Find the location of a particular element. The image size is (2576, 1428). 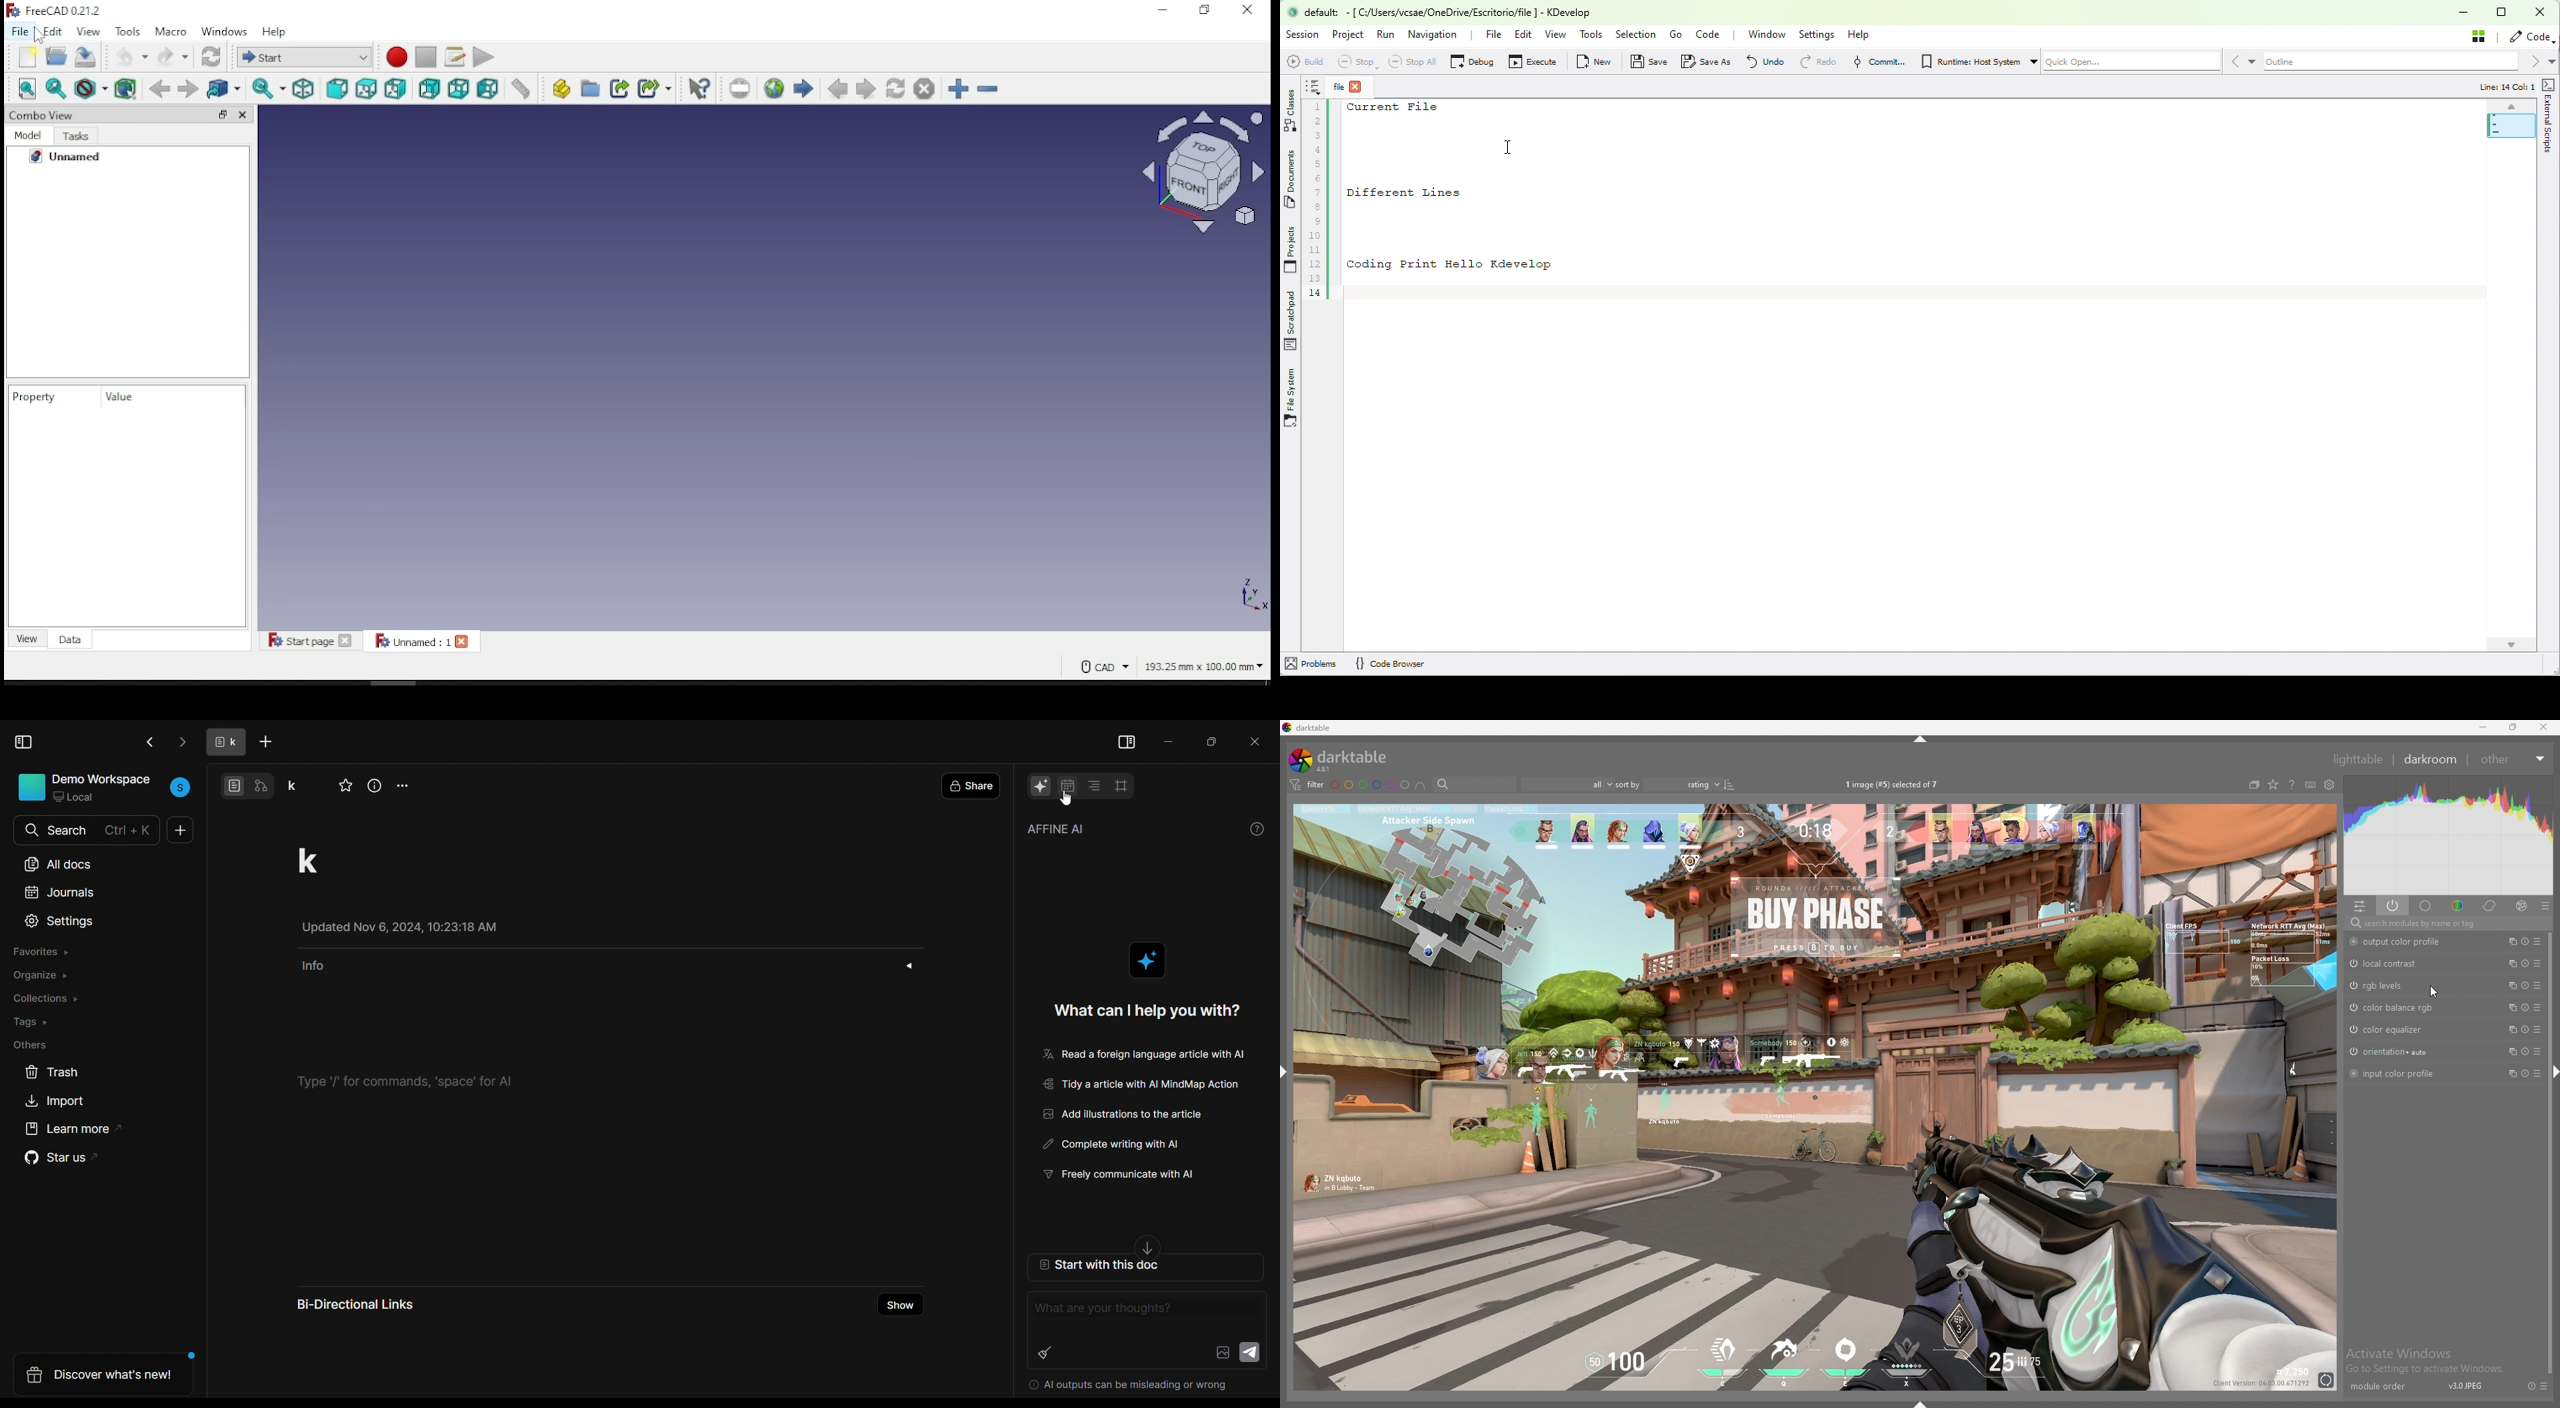

value is located at coordinates (121, 397).